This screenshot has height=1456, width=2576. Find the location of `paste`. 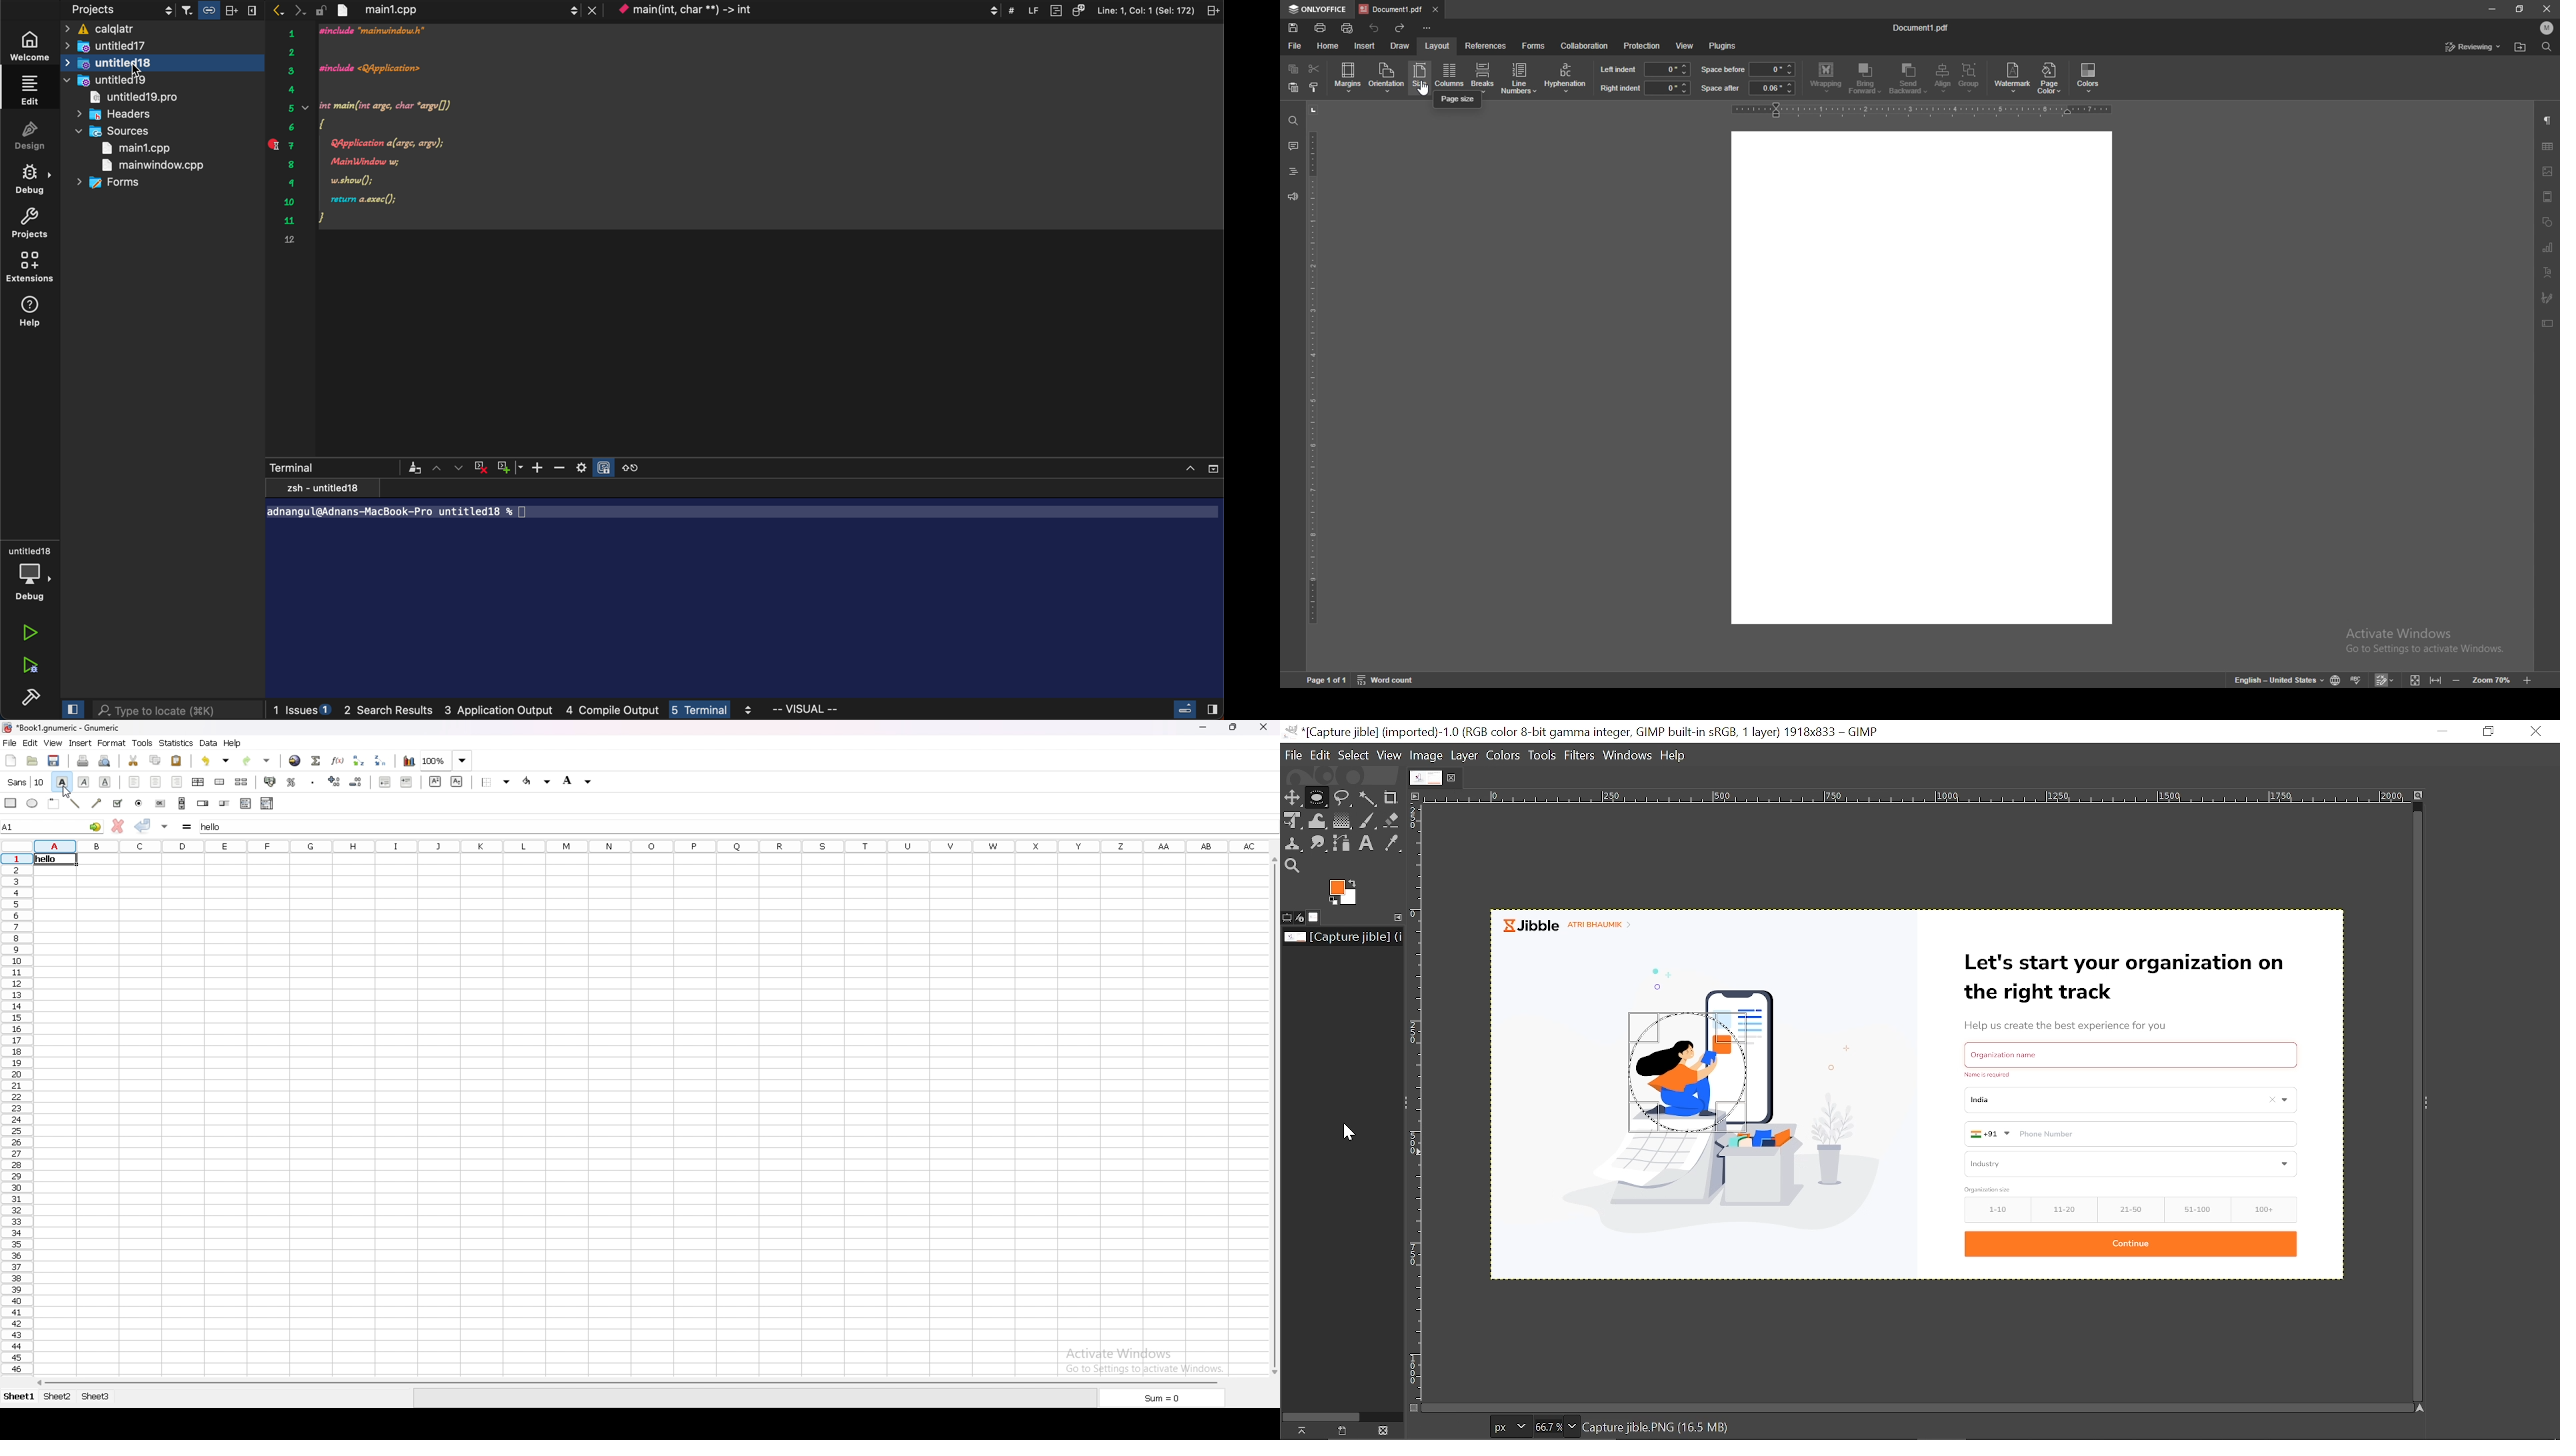

paste is located at coordinates (177, 761).